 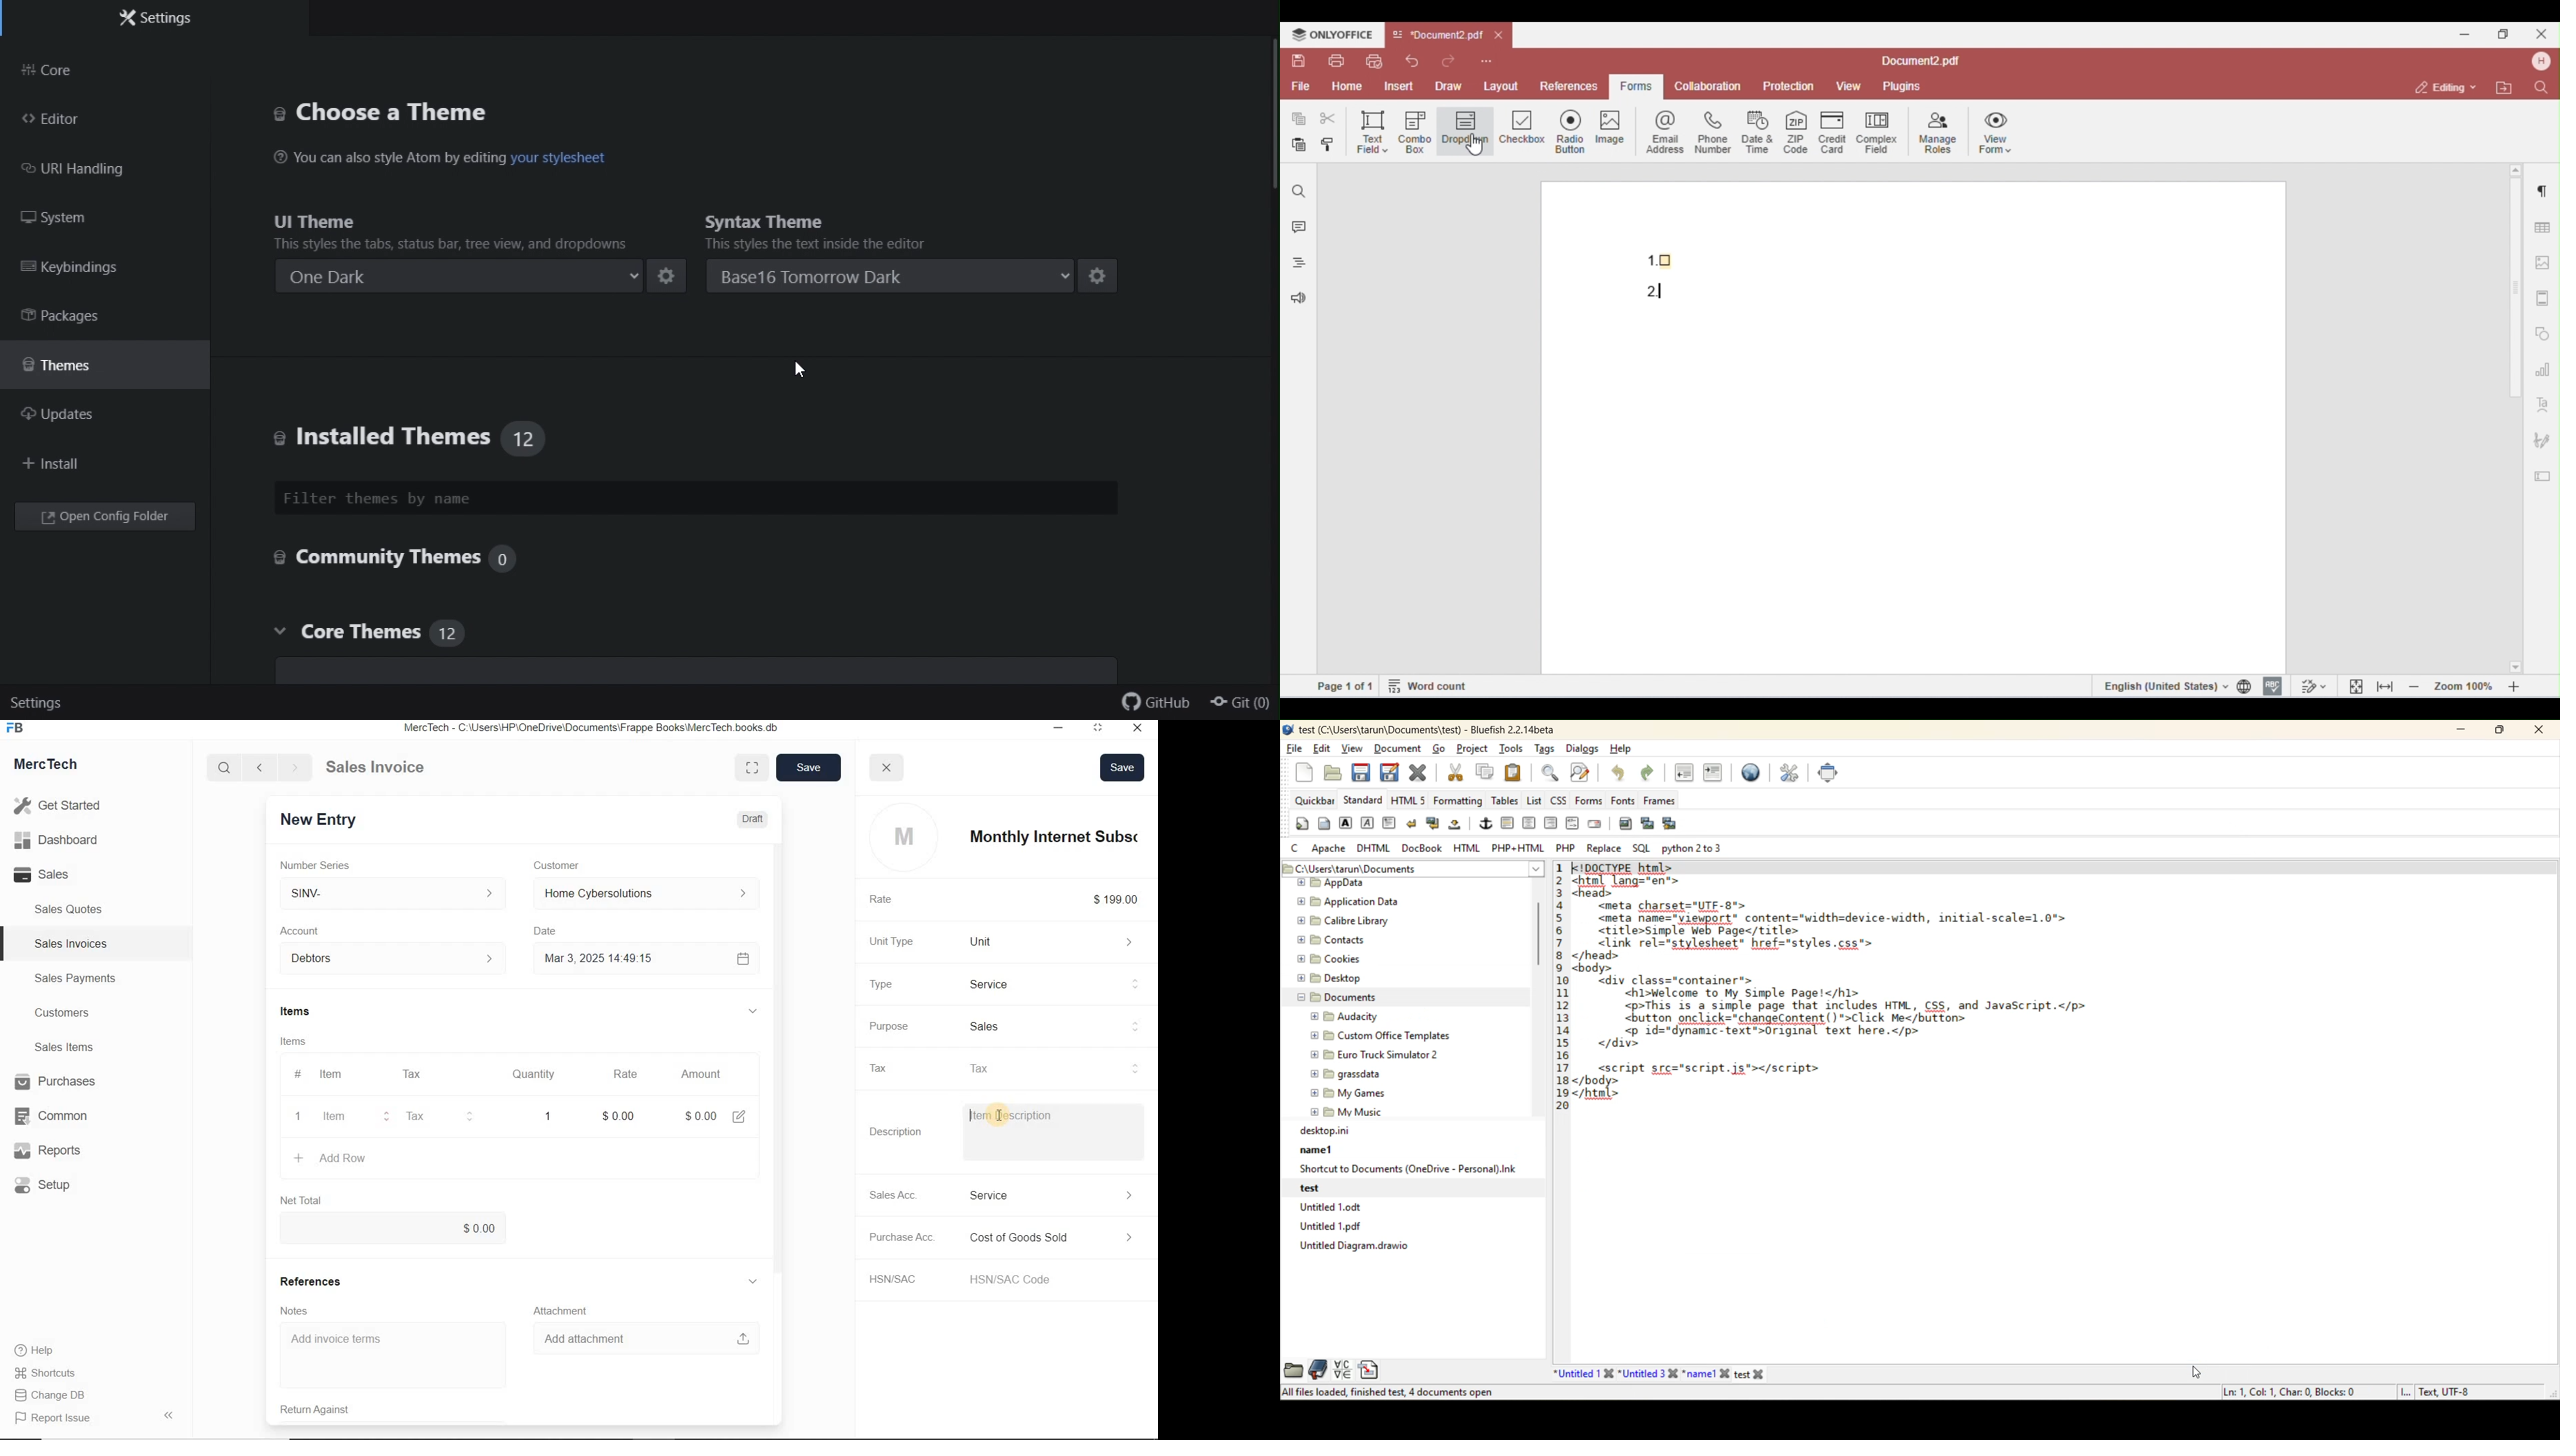 What do you see at coordinates (338, 1118) in the screenshot?
I see `item` at bounding box center [338, 1118].